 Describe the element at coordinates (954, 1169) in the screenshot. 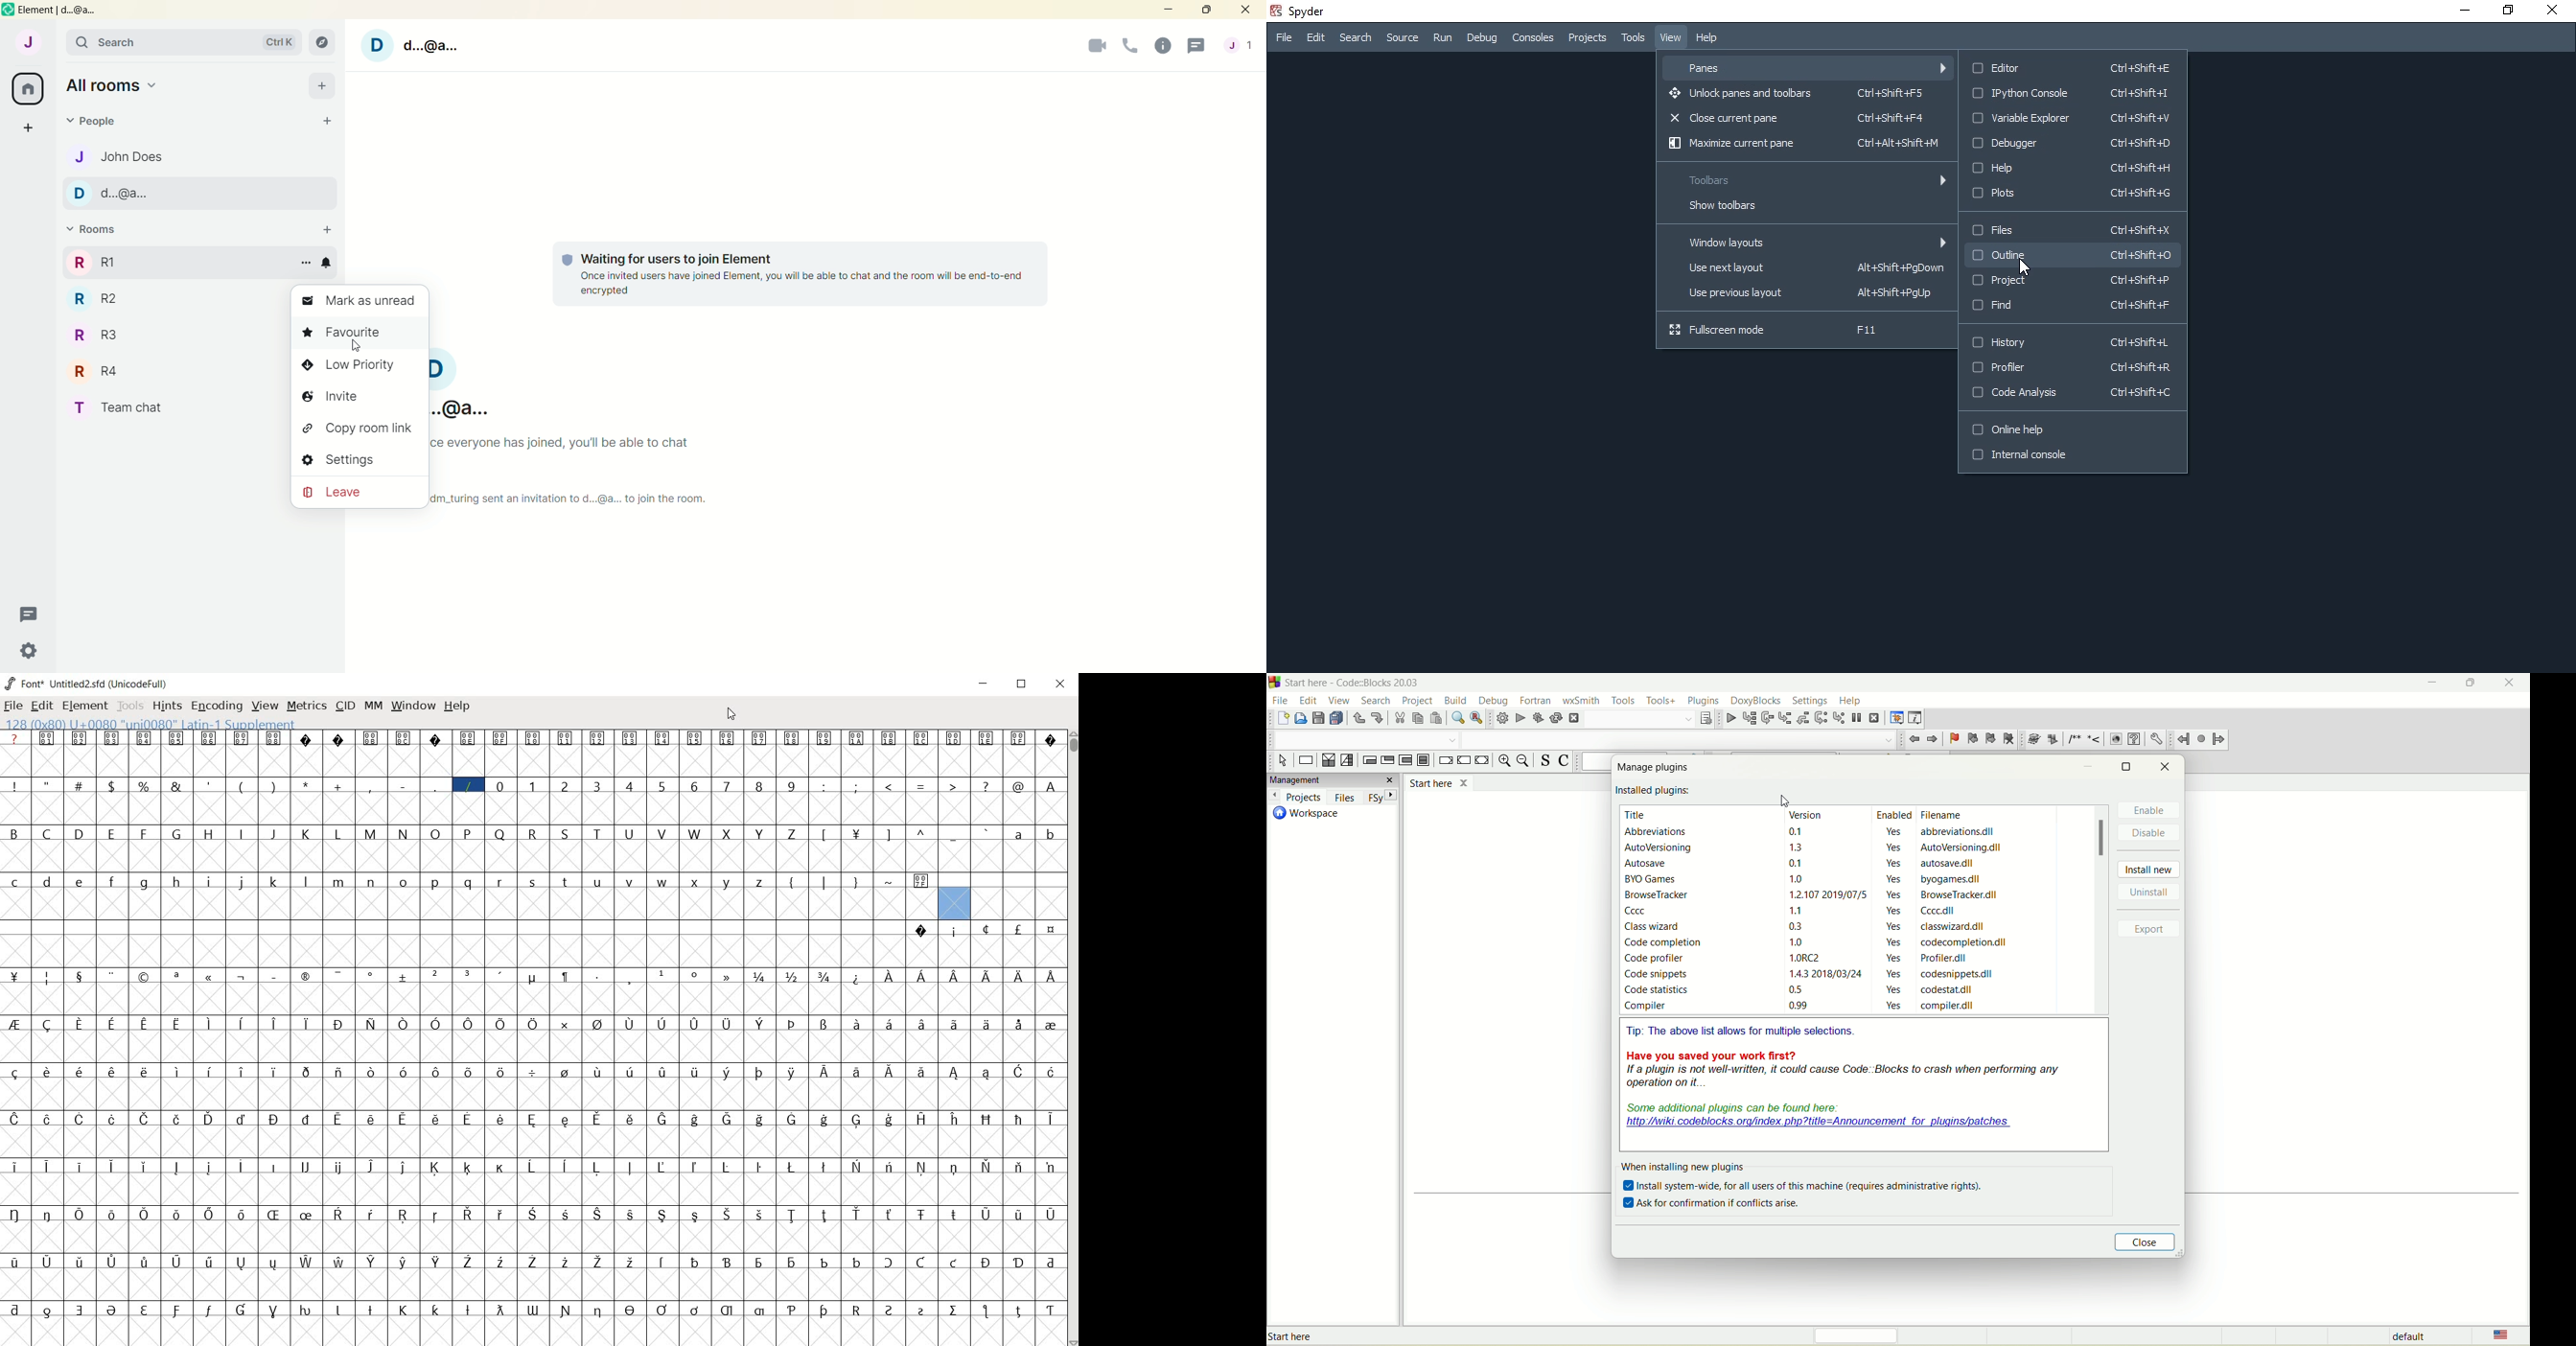

I see `glyph` at that location.